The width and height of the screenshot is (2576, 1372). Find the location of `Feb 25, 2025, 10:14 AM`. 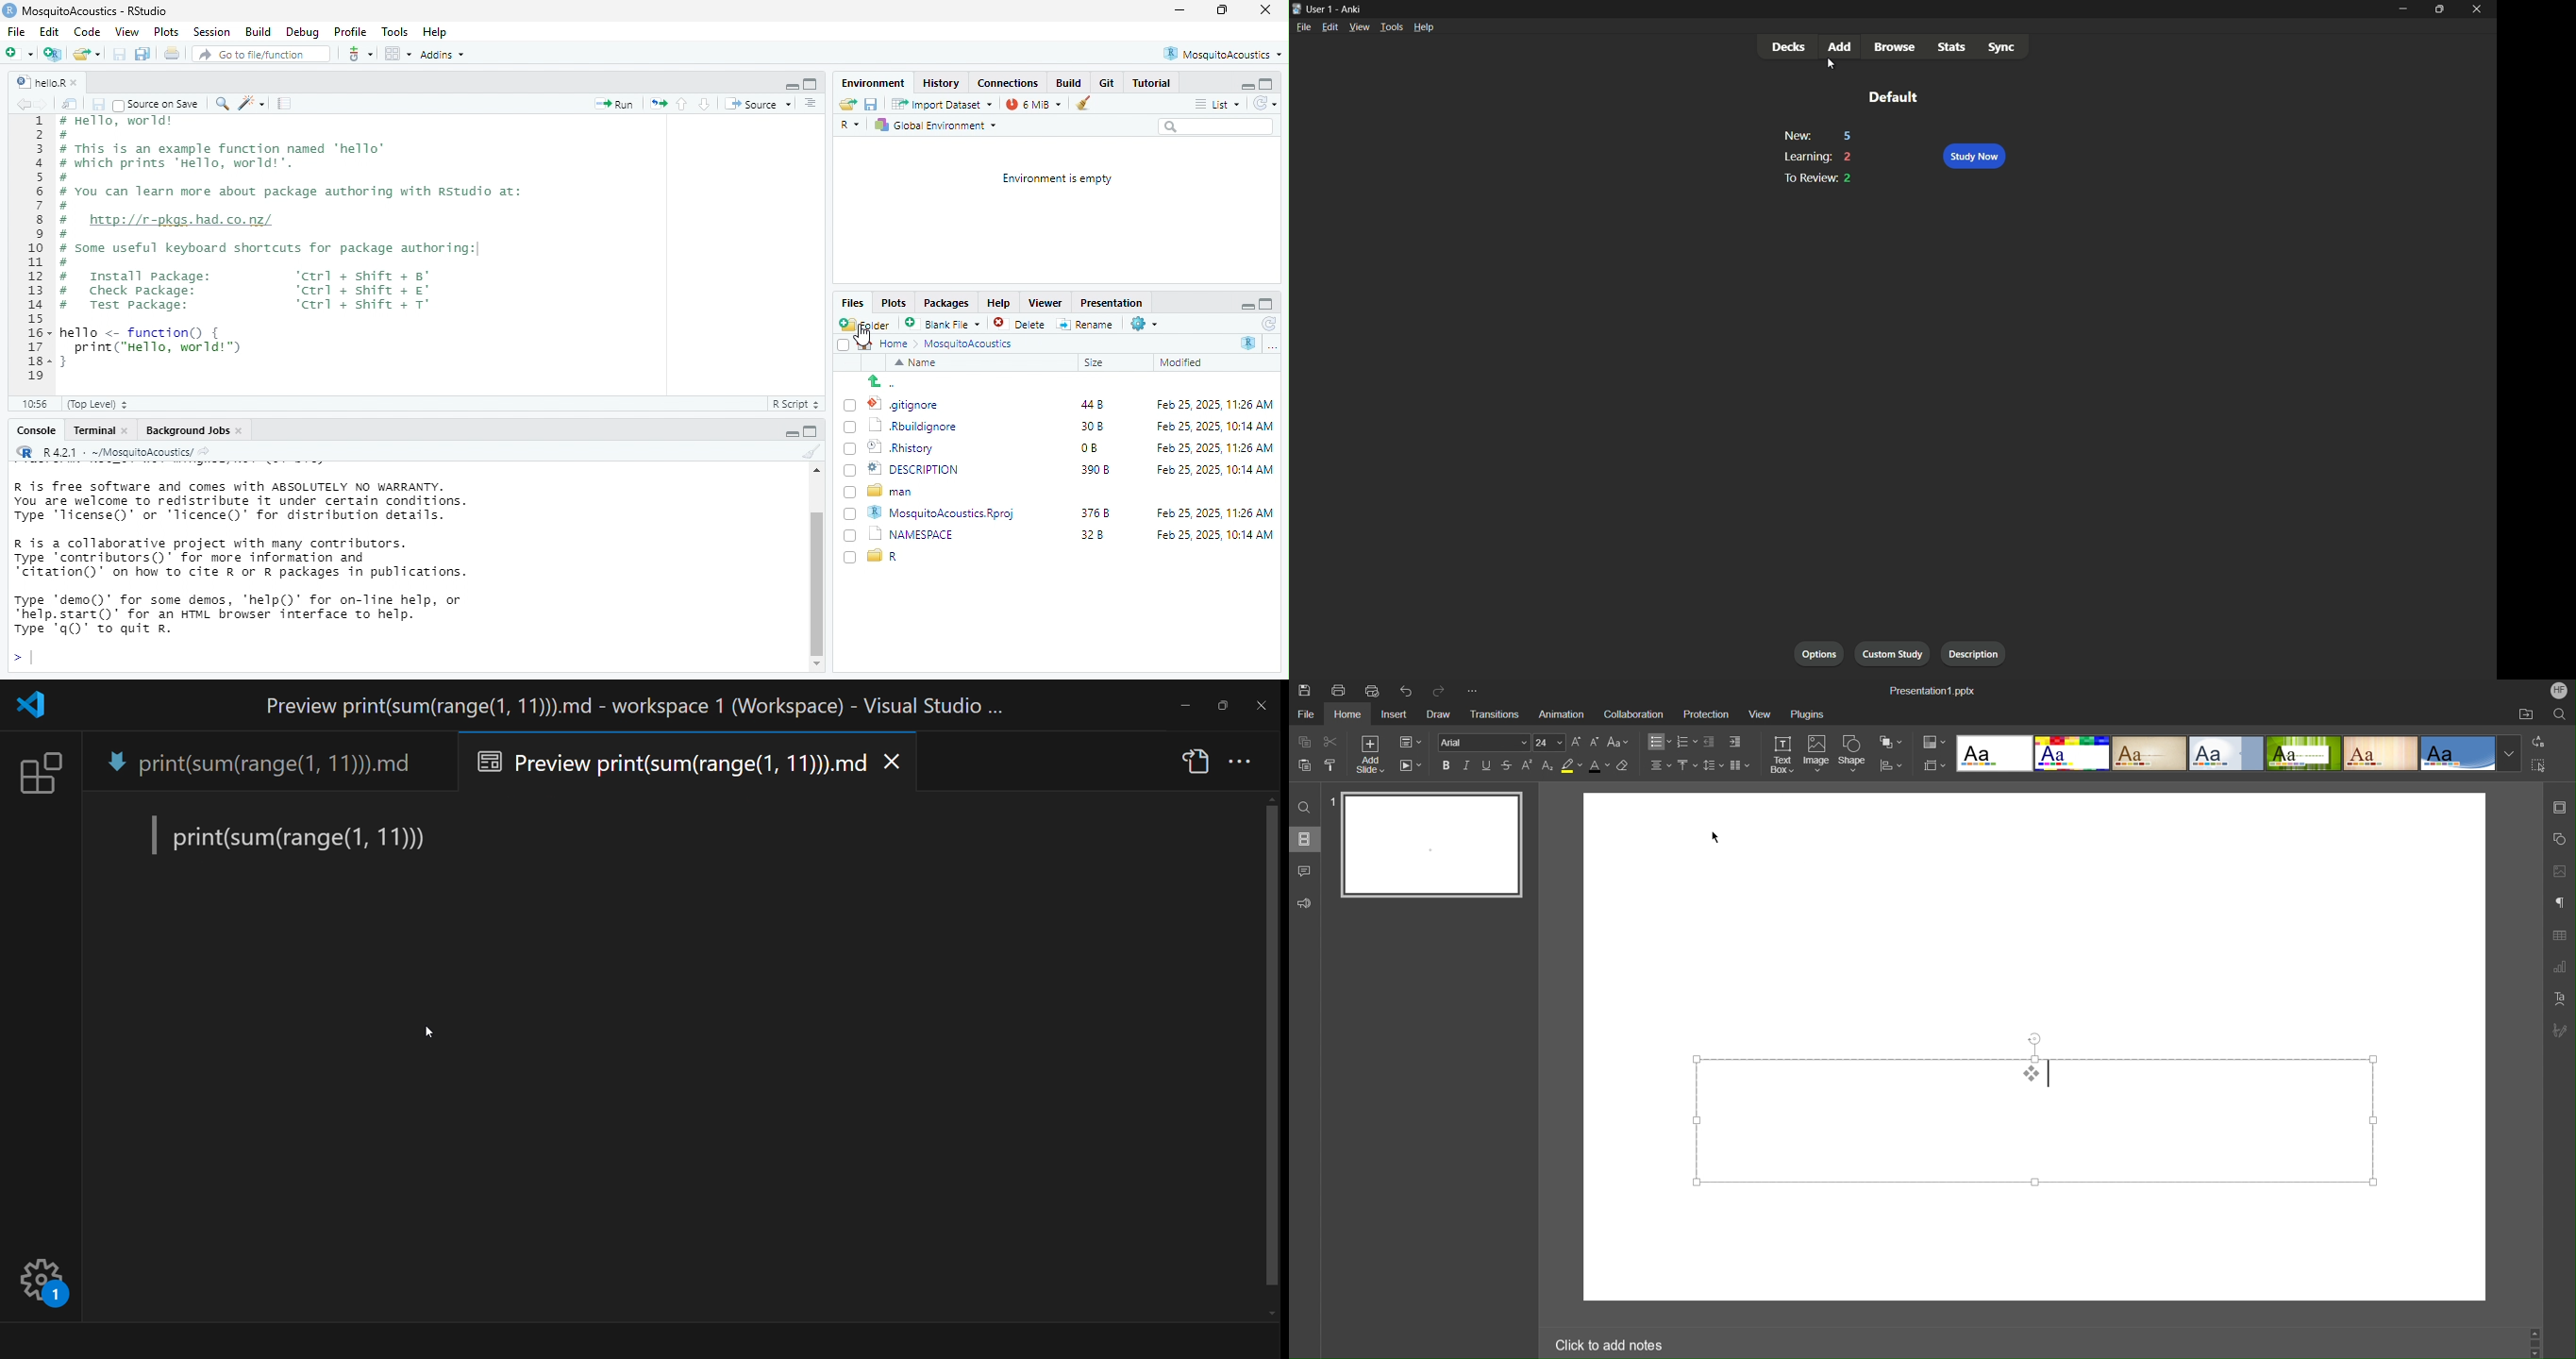

Feb 25, 2025, 10:14 AM is located at coordinates (1213, 469).